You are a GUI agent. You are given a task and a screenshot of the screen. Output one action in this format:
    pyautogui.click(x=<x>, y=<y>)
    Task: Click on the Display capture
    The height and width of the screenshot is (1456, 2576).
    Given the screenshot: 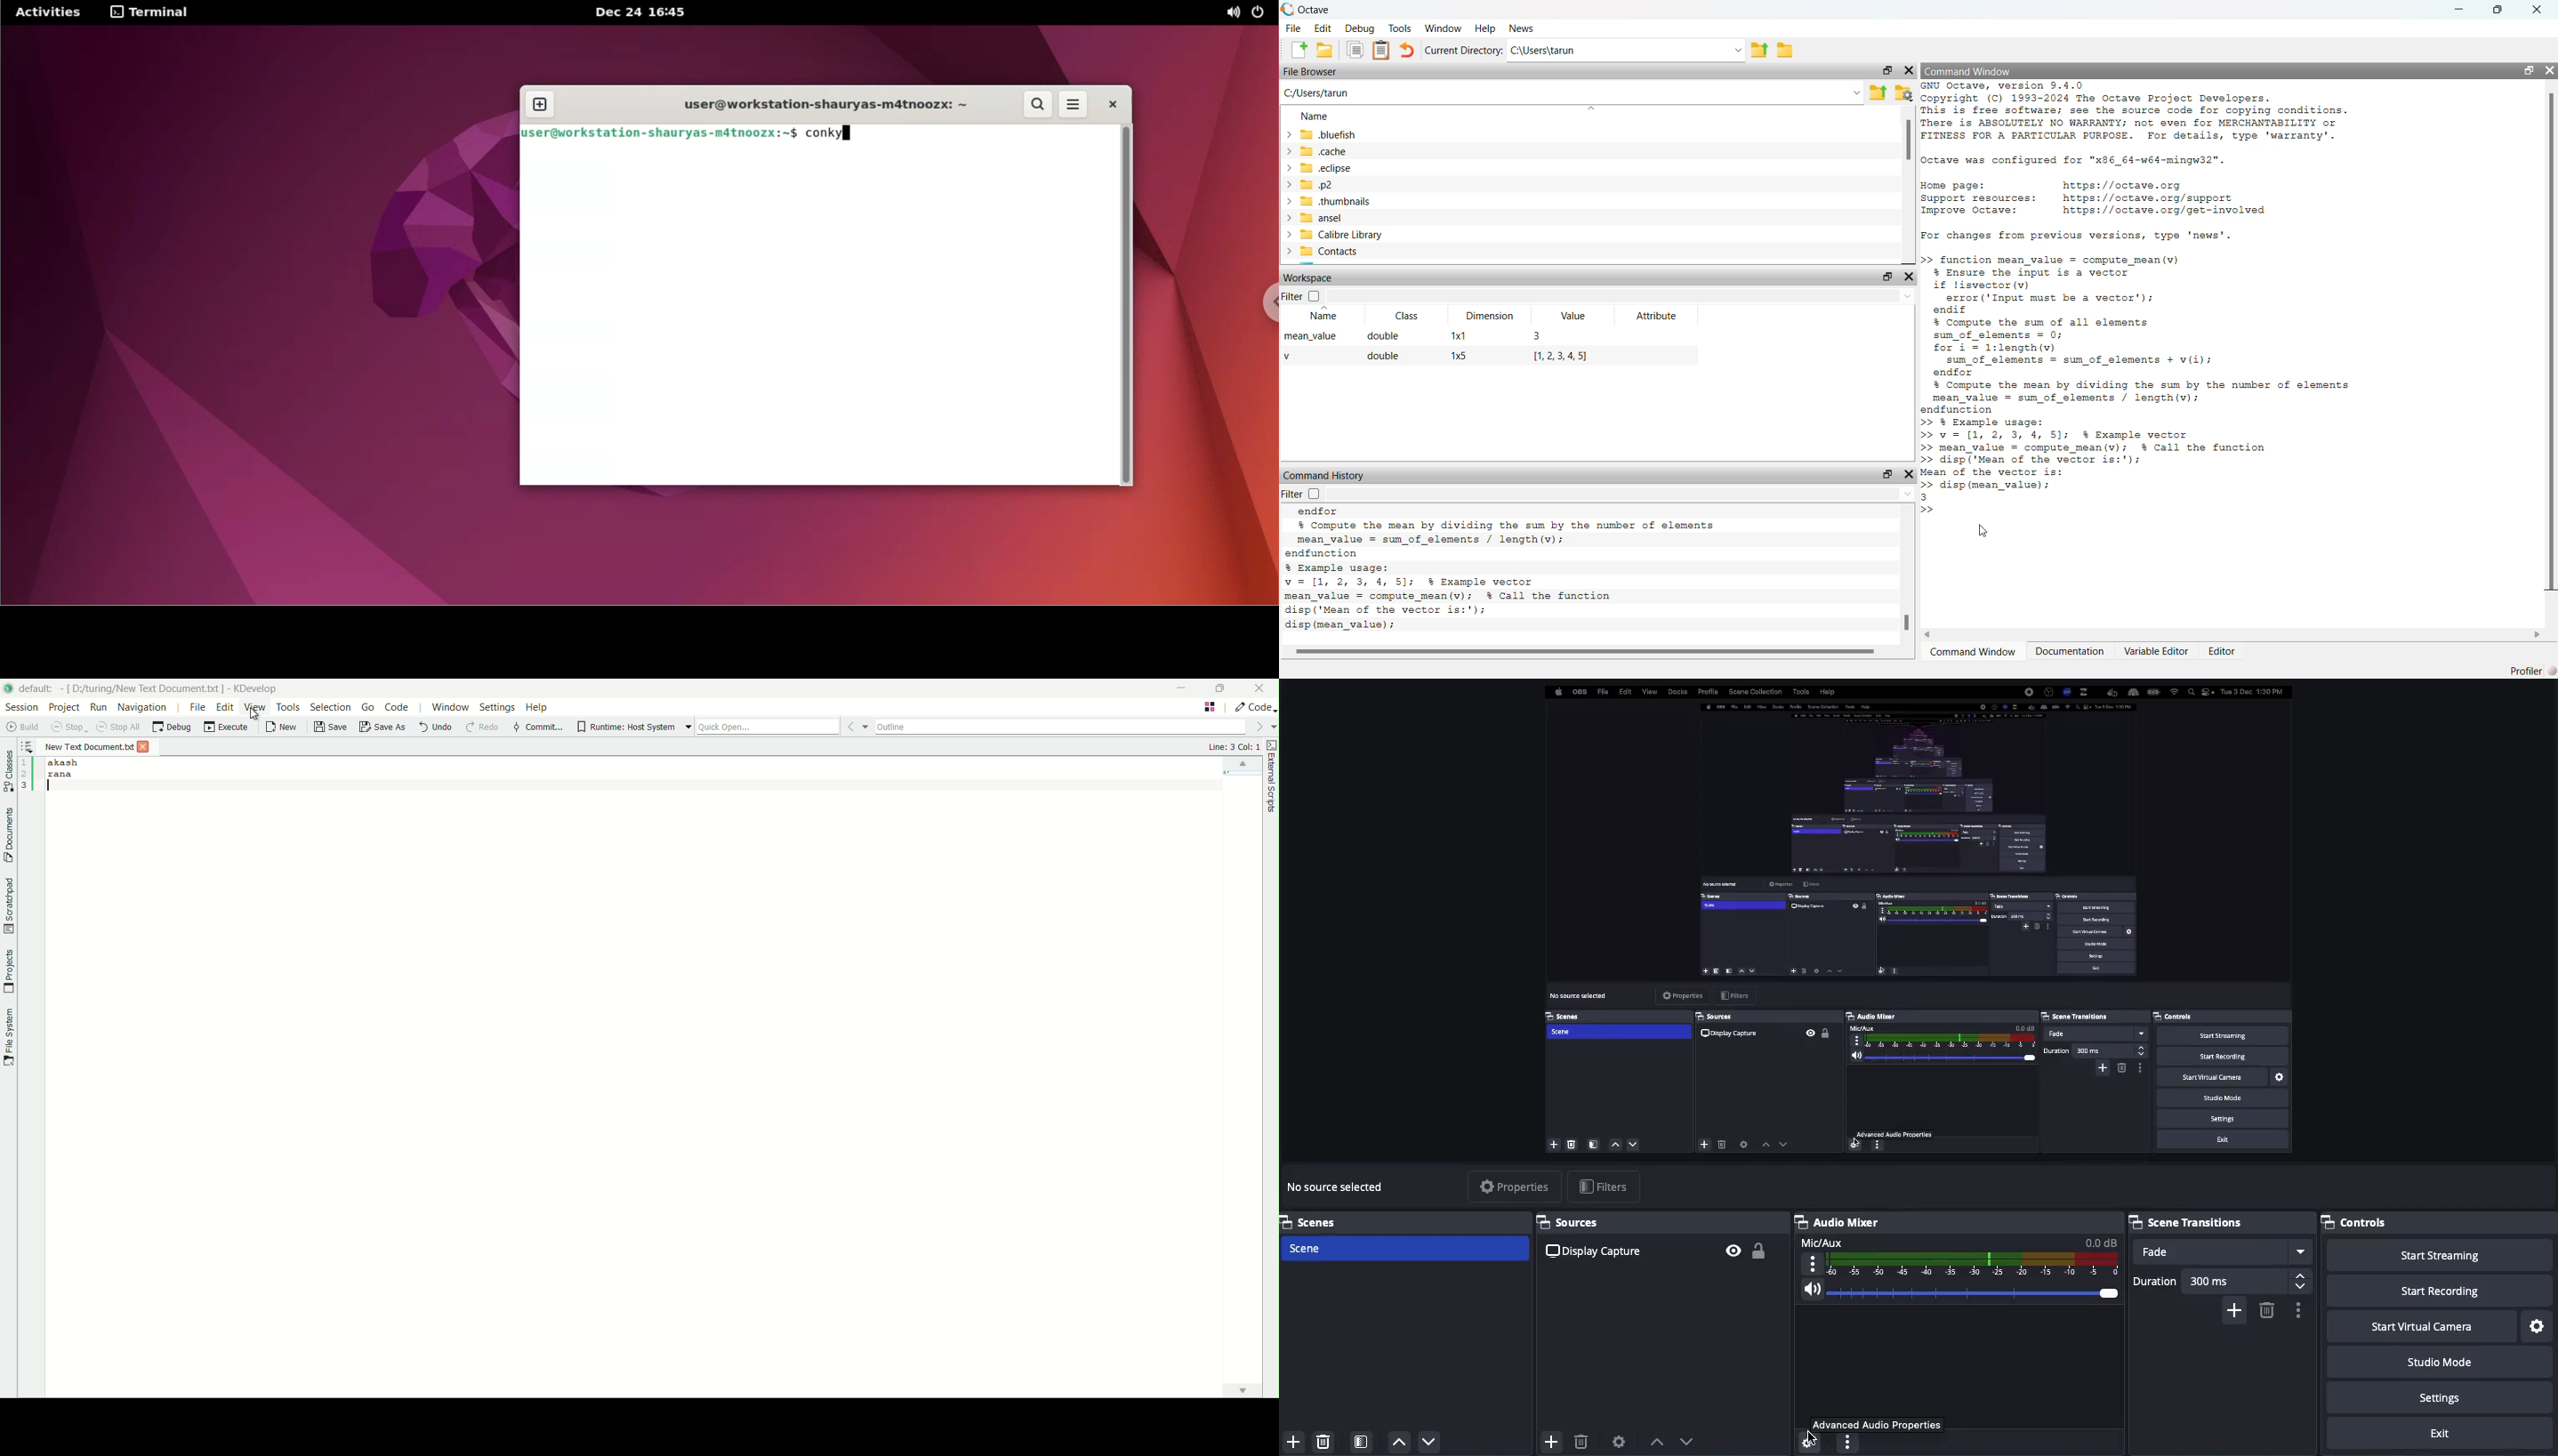 What is the action you would take?
    pyautogui.click(x=1605, y=1253)
    